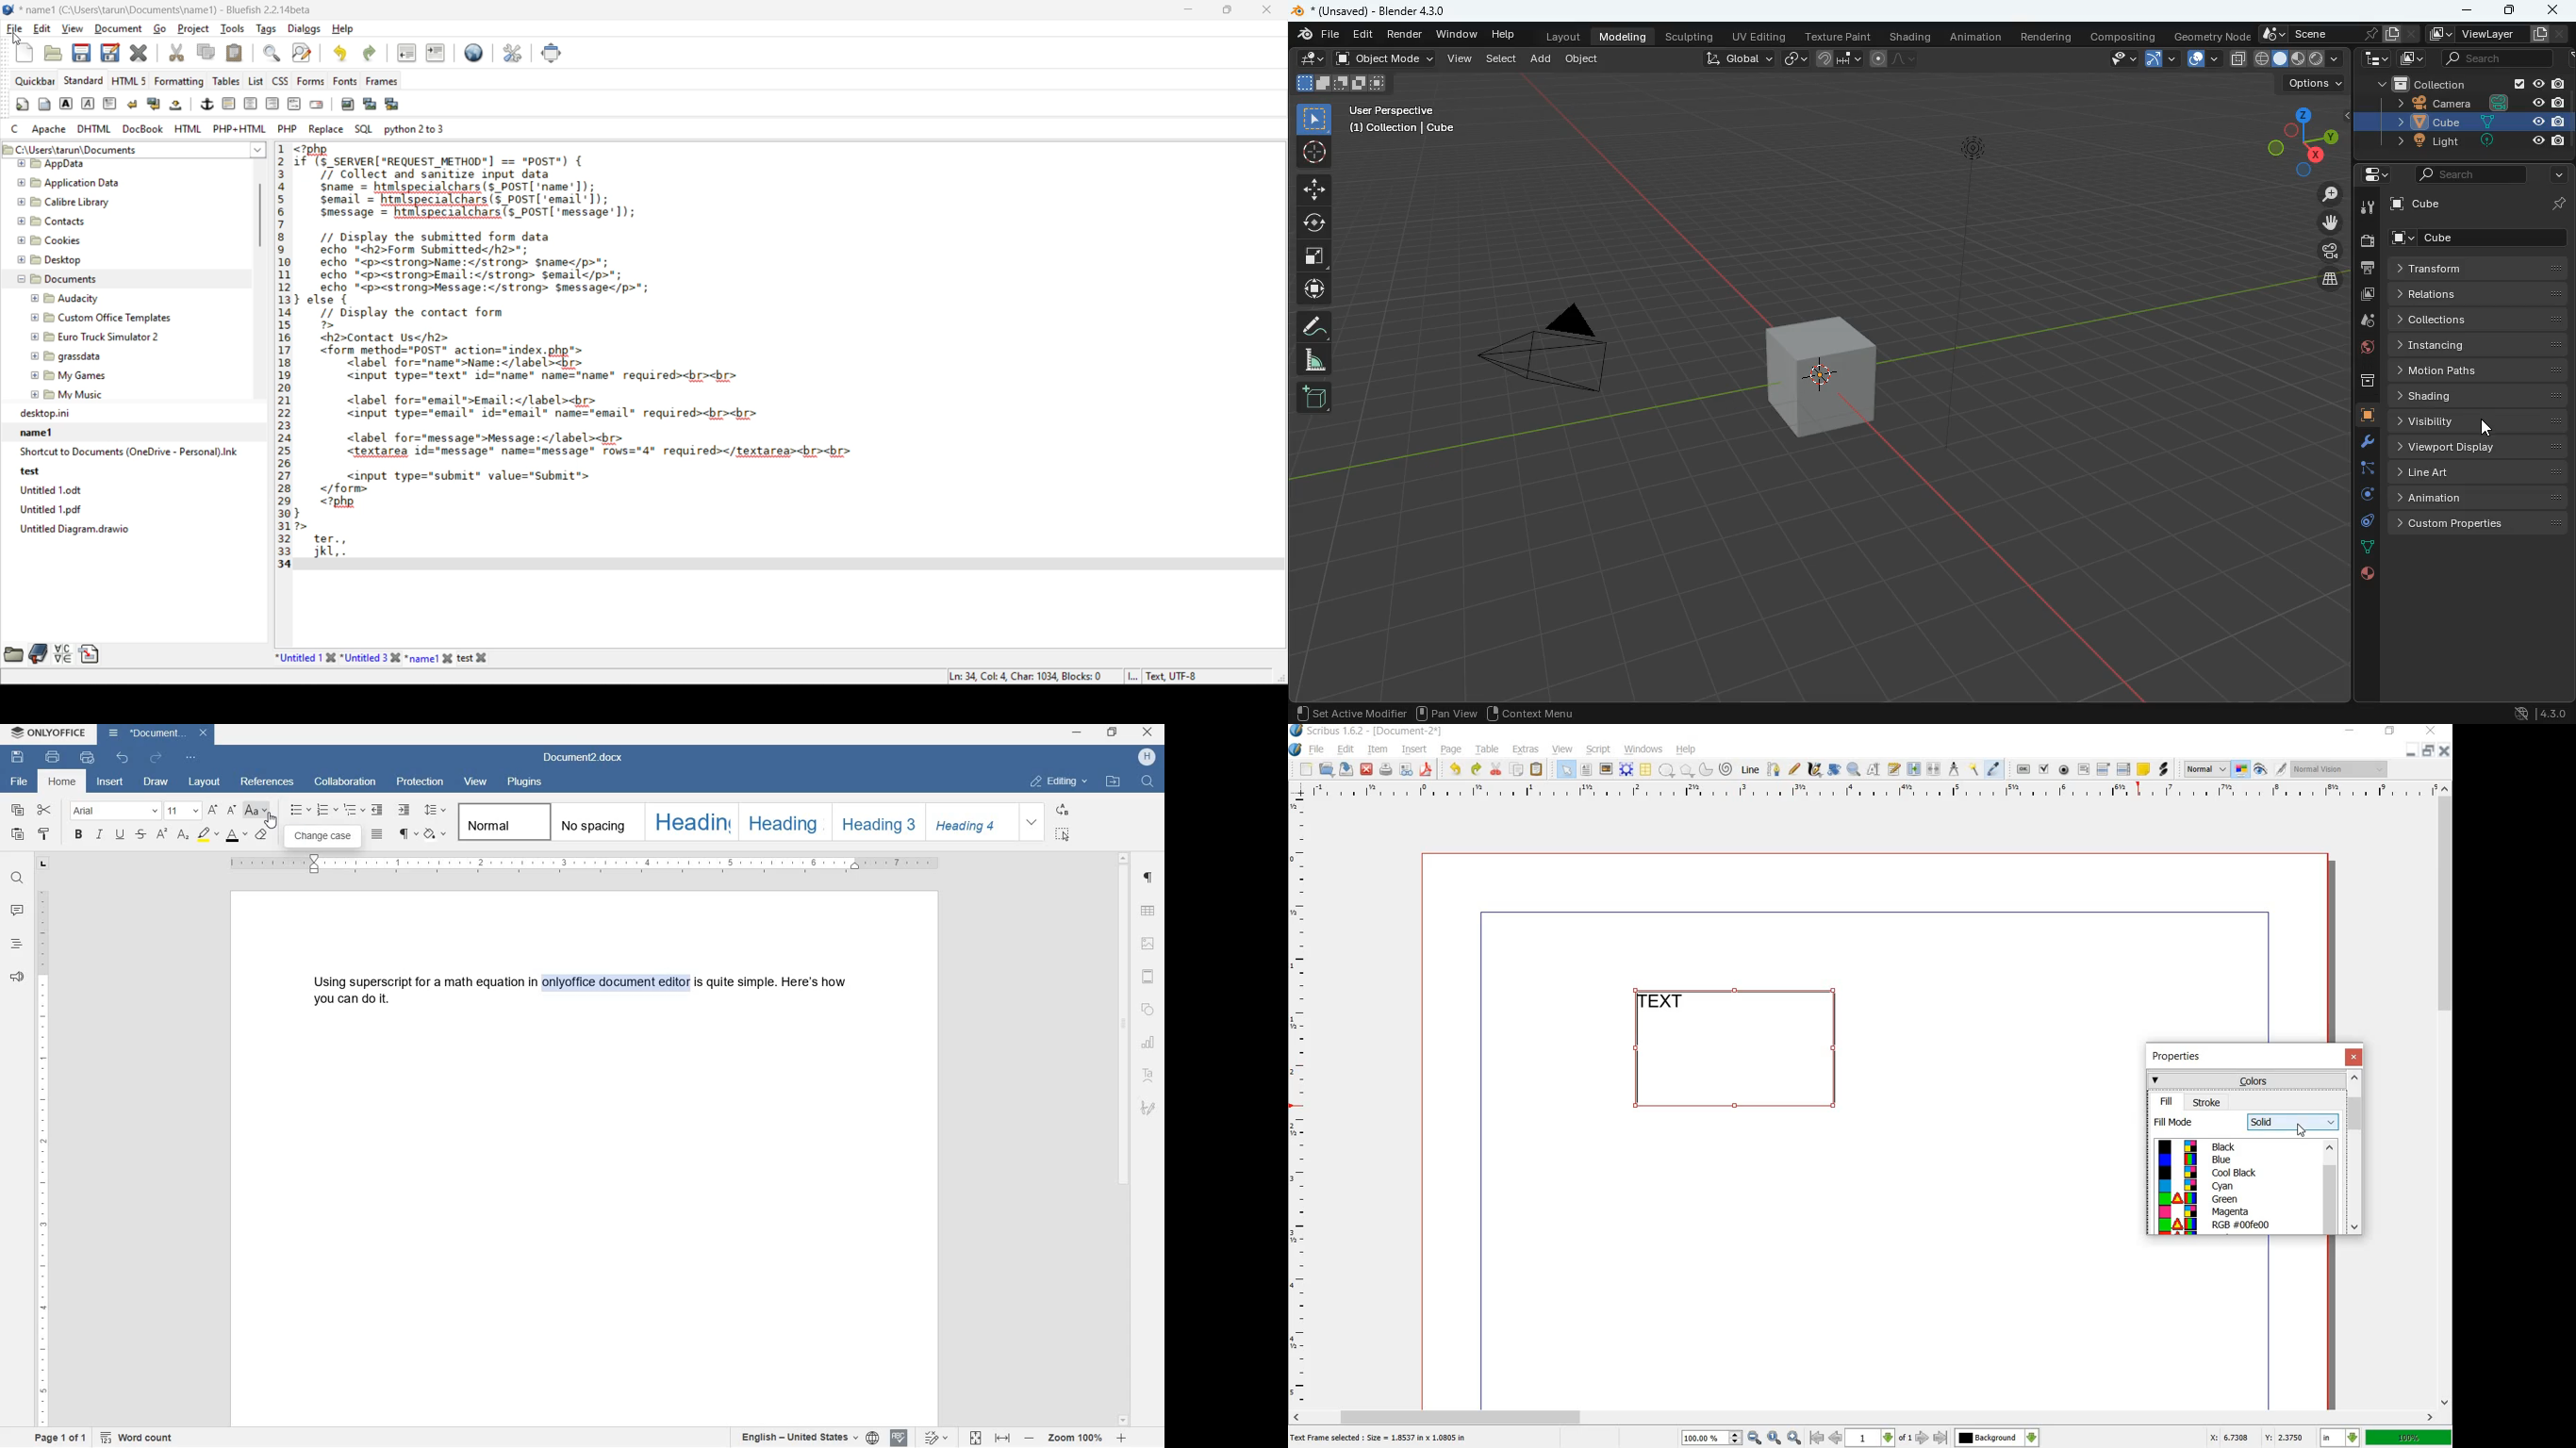 The height and width of the screenshot is (1456, 2576). Describe the element at coordinates (1537, 770) in the screenshot. I see `paste` at that location.